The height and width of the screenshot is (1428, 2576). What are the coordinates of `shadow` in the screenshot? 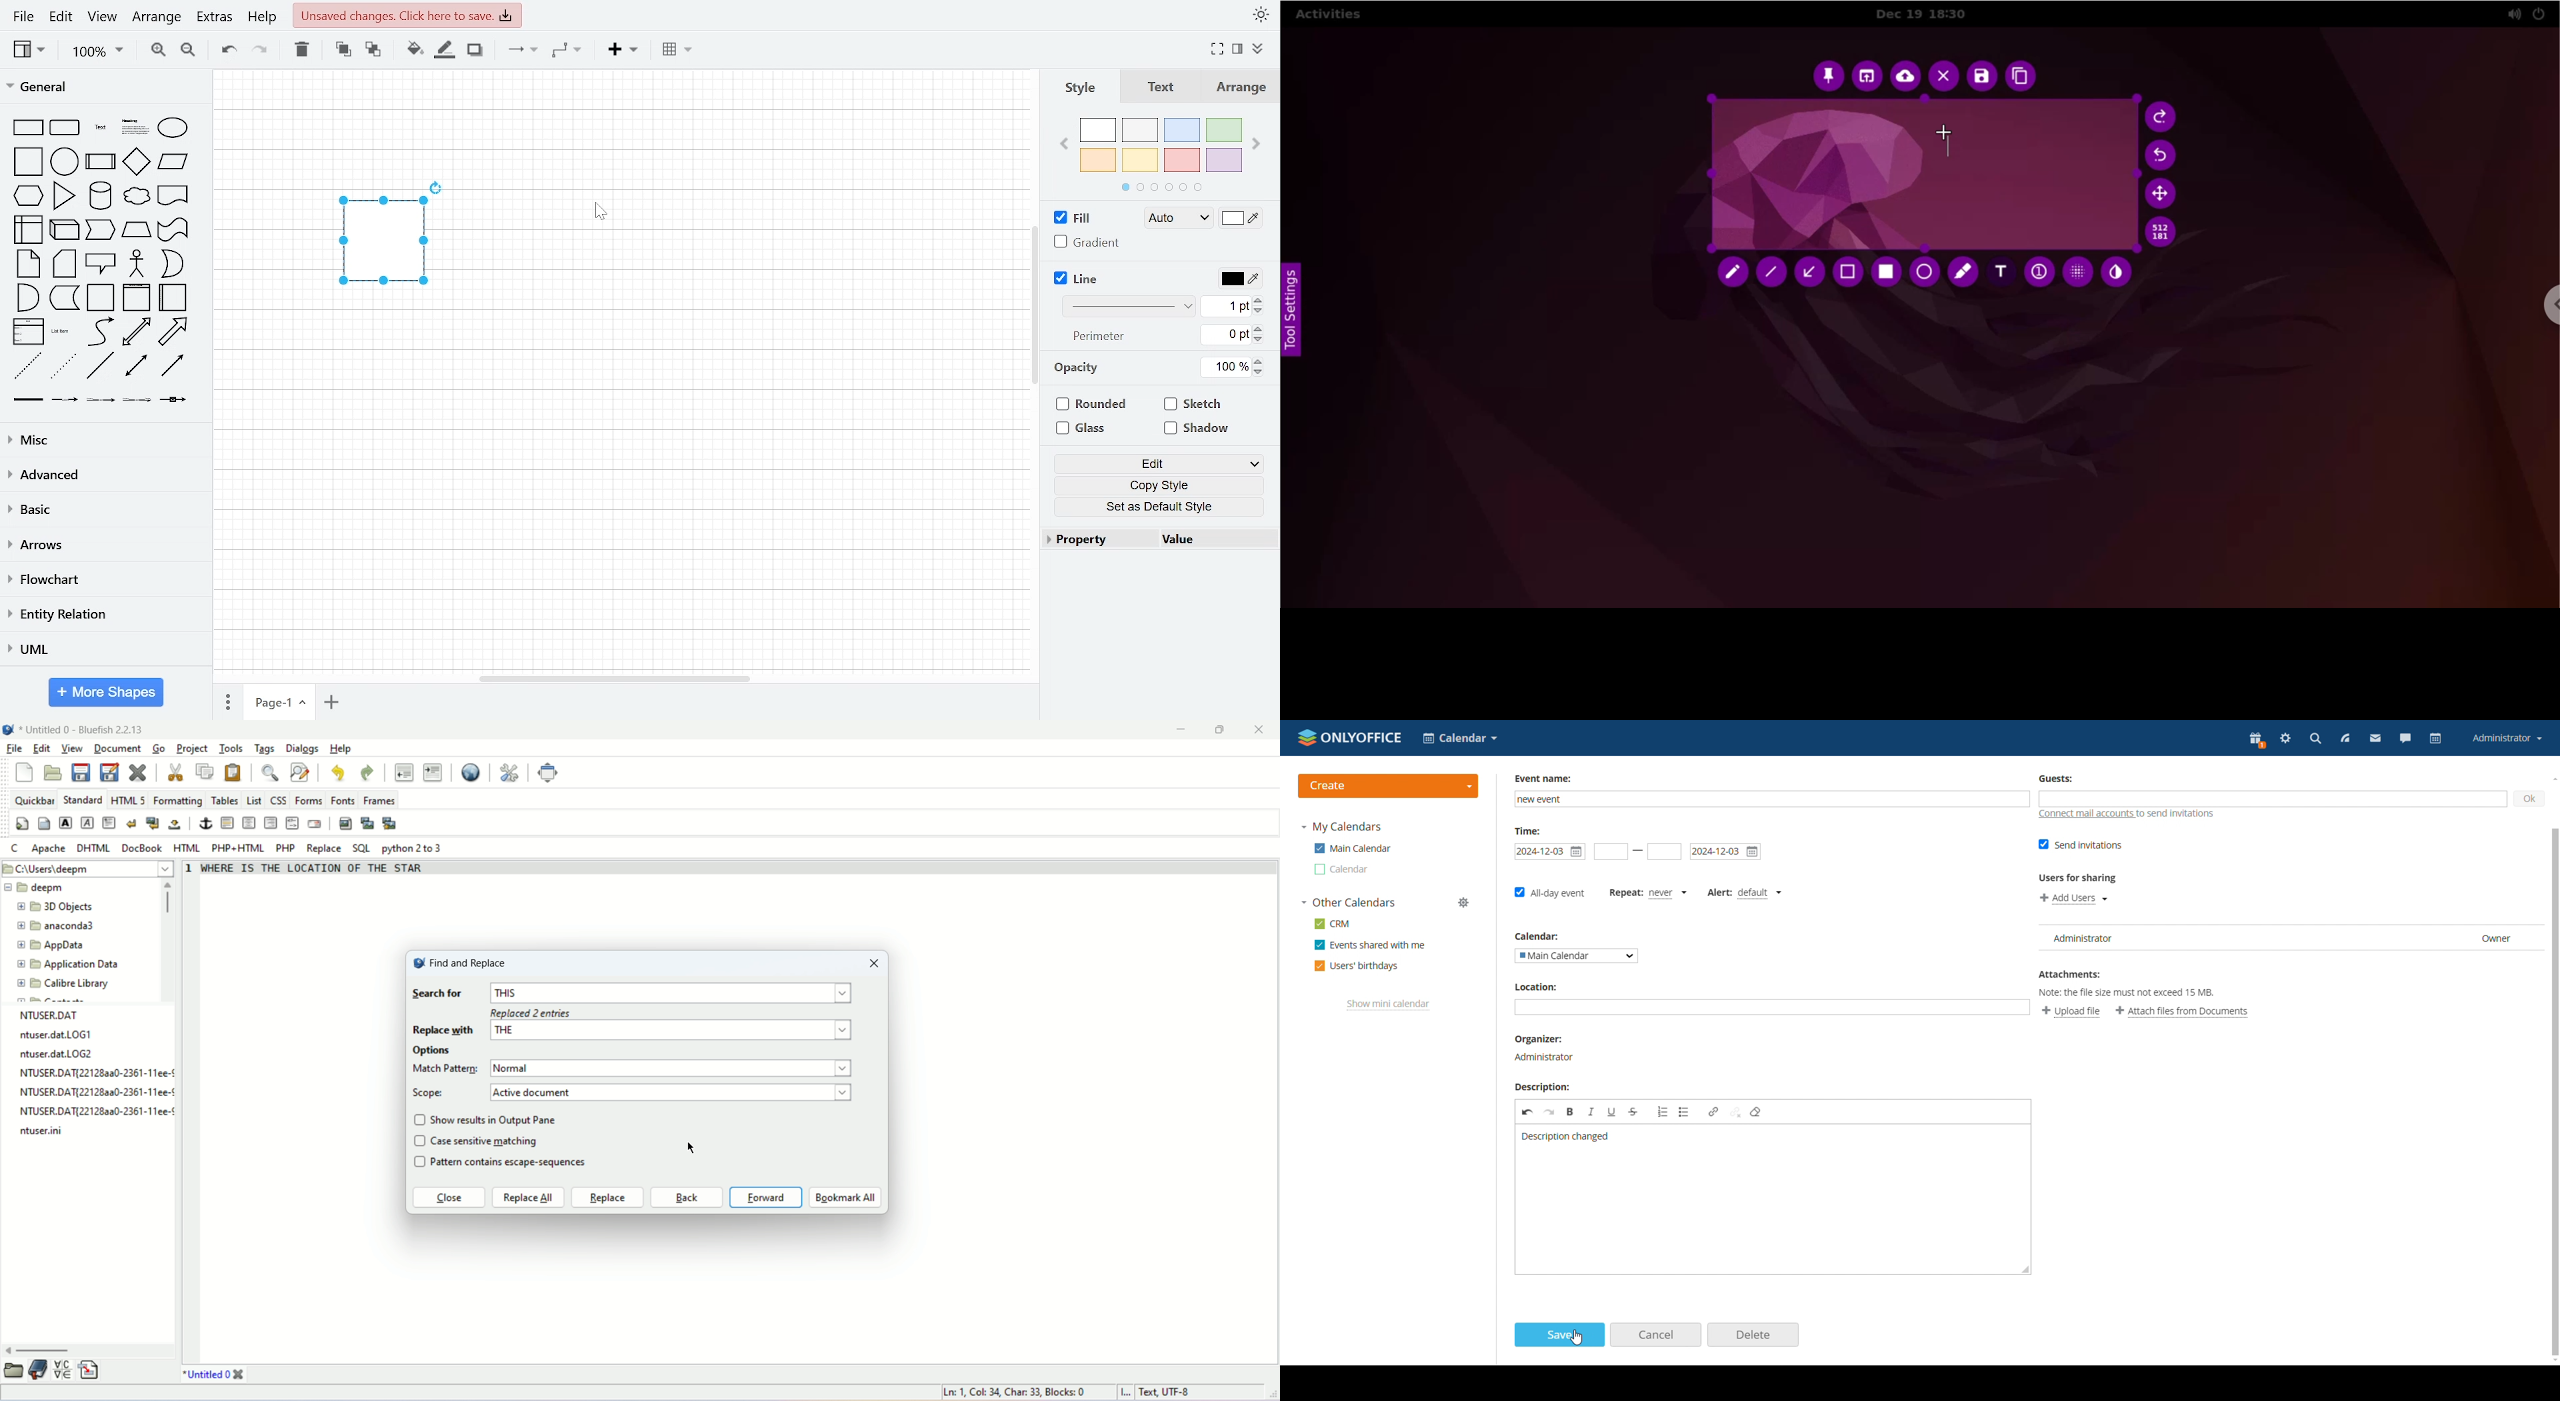 It's located at (474, 50).